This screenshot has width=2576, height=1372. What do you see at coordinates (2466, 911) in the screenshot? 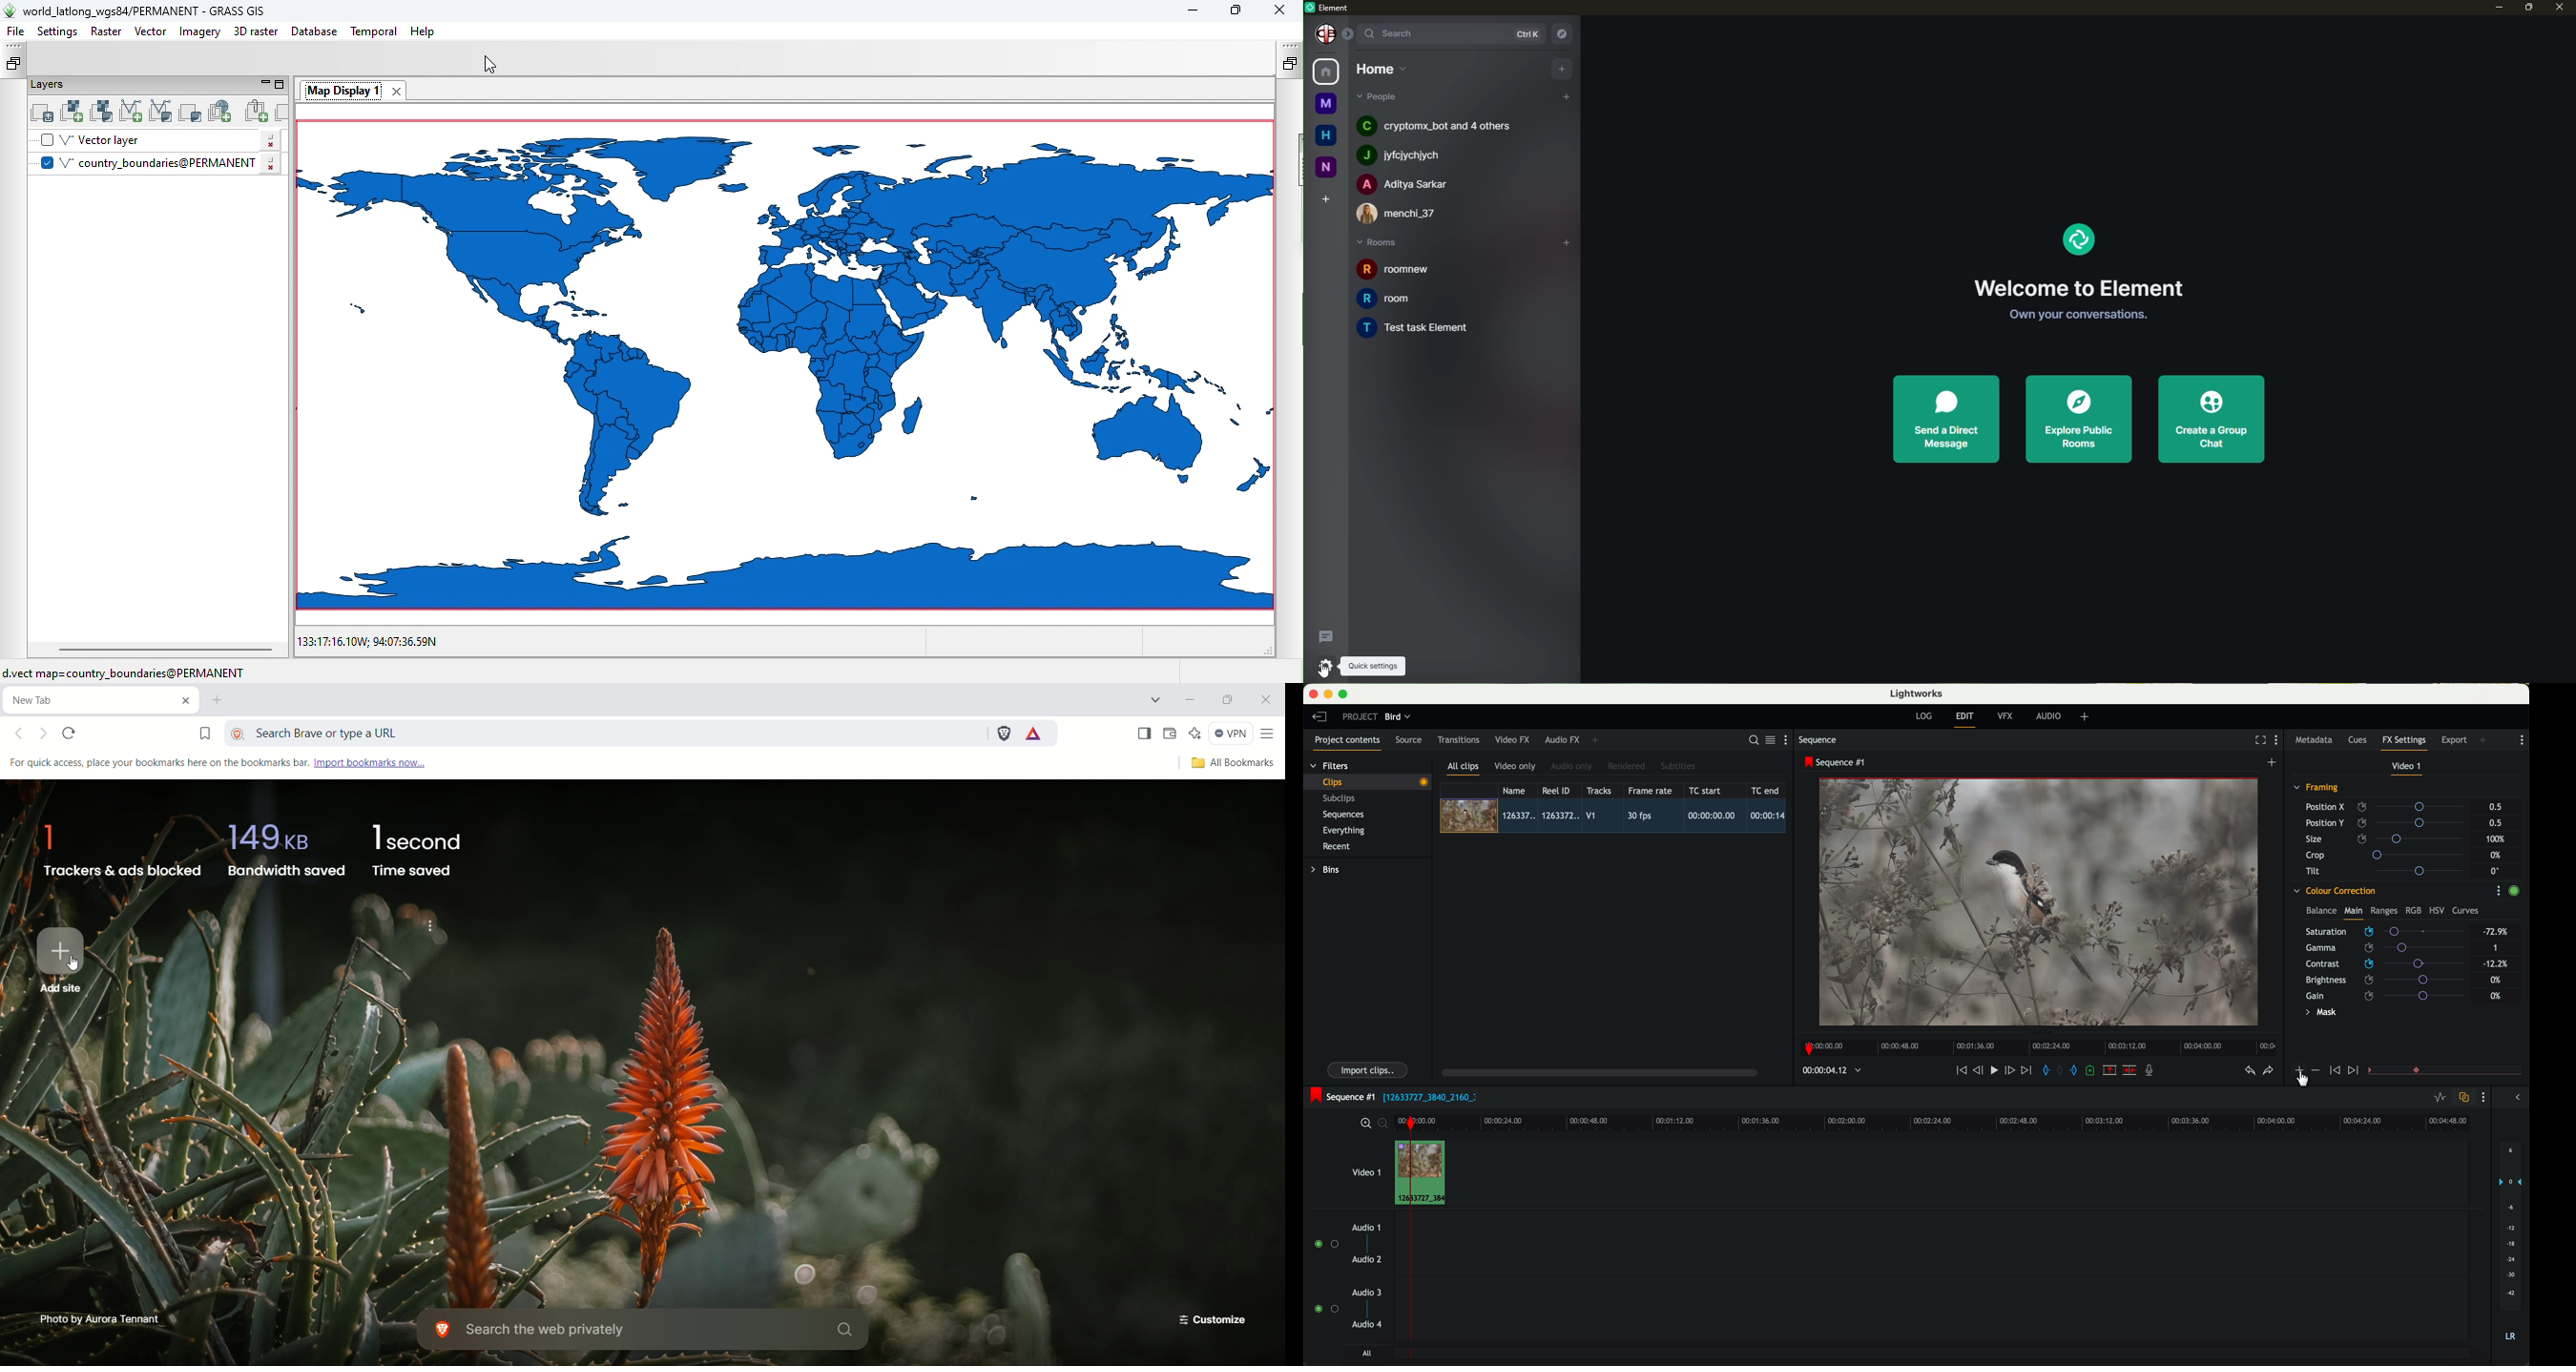
I see `curves` at bounding box center [2466, 911].